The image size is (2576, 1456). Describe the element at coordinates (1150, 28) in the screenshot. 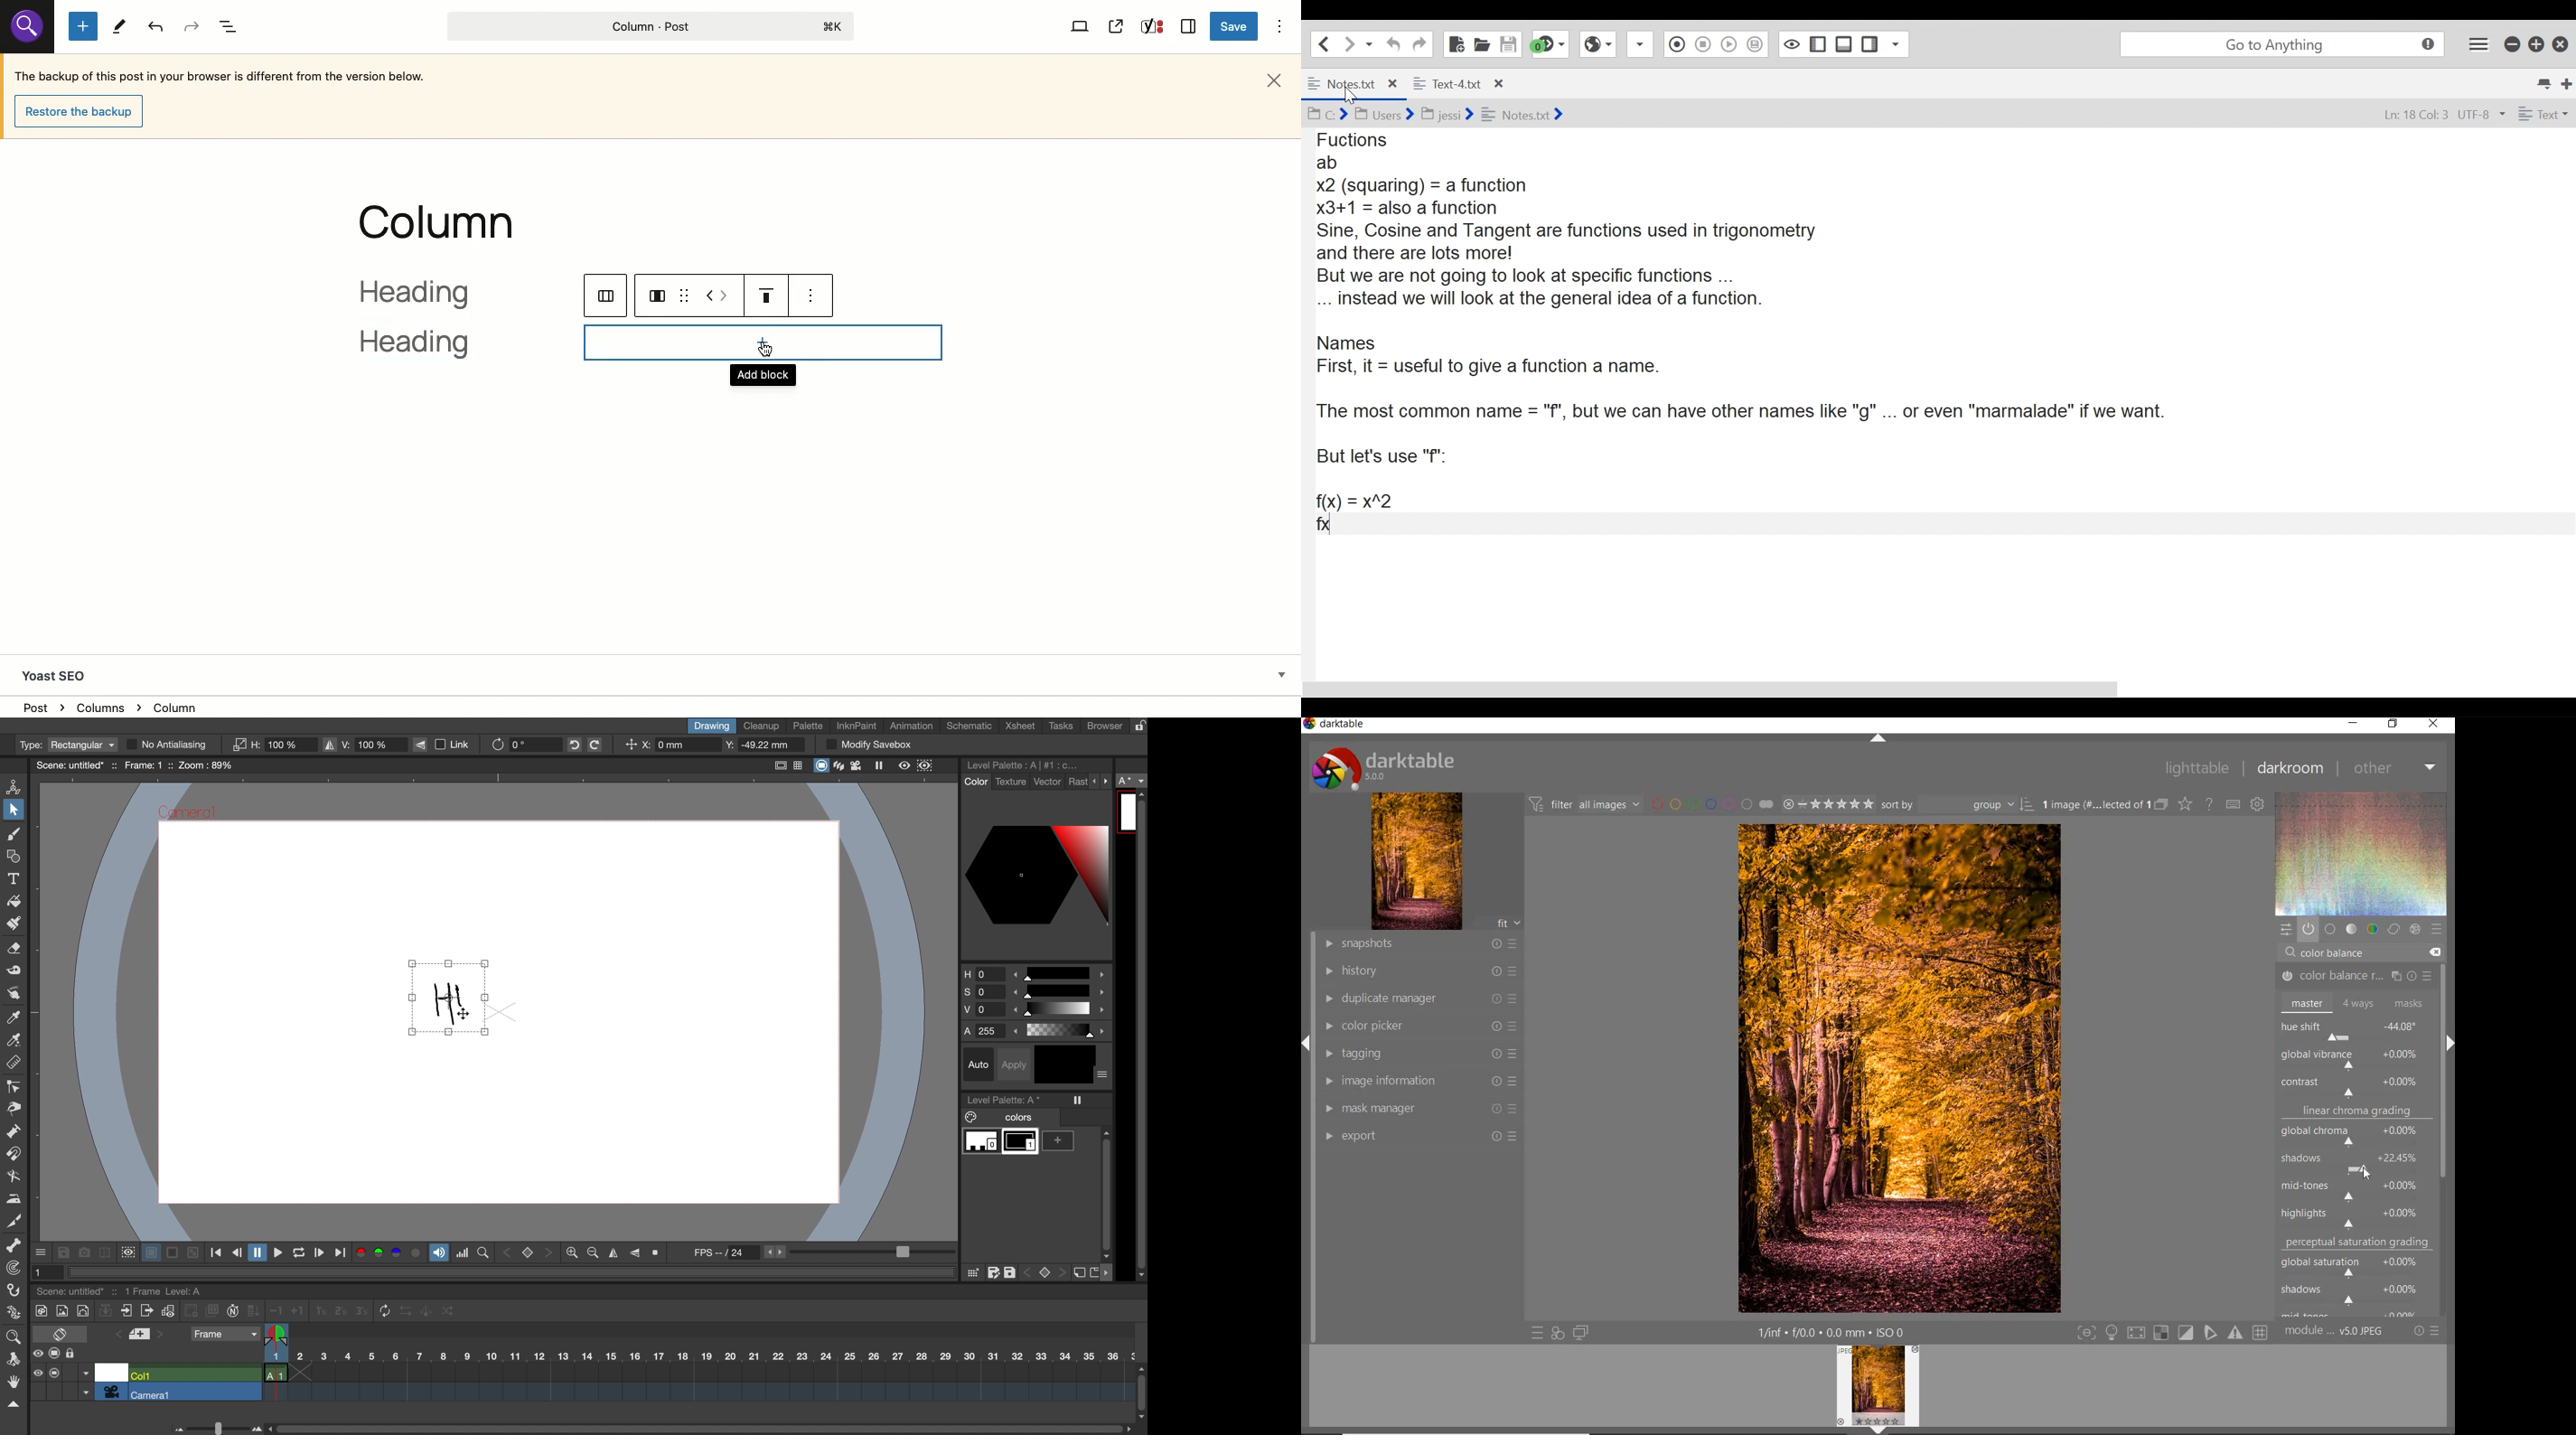

I see `Yoast` at that location.